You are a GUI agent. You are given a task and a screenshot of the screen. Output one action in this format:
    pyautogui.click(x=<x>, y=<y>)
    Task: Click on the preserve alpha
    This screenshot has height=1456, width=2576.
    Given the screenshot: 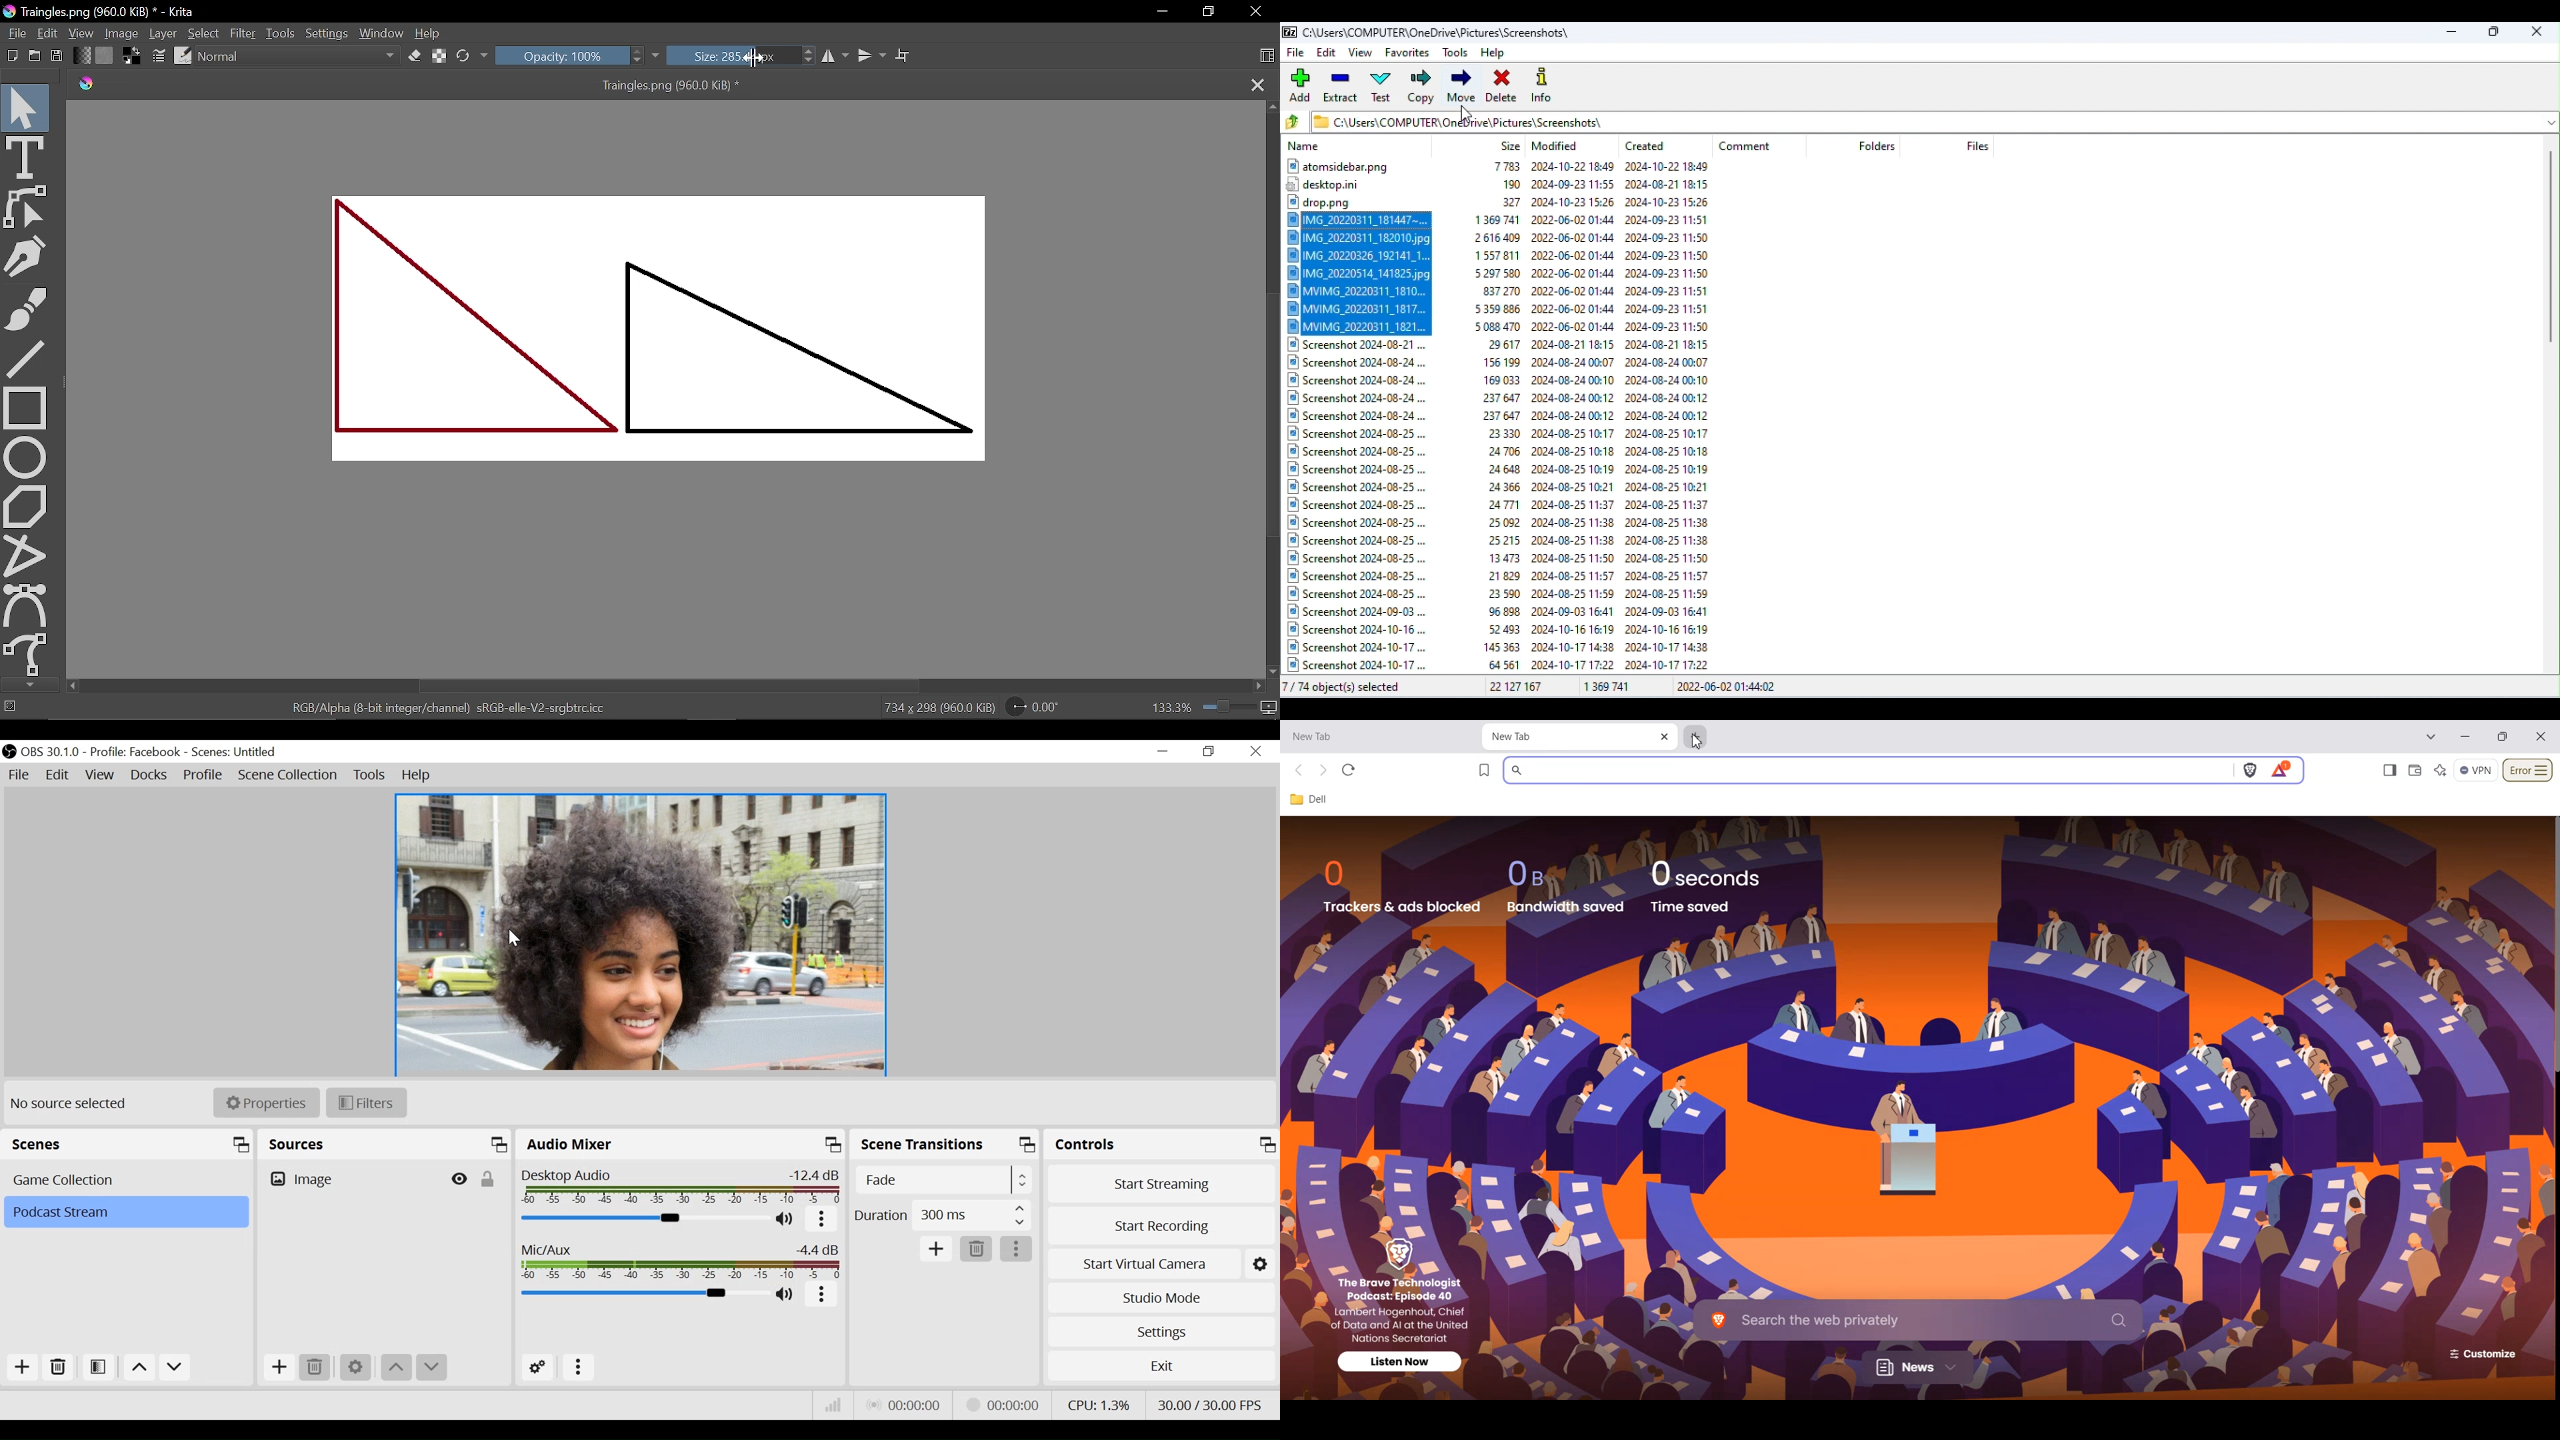 What is the action you would take?
    pyautogui.click(x=437, y=57)
    